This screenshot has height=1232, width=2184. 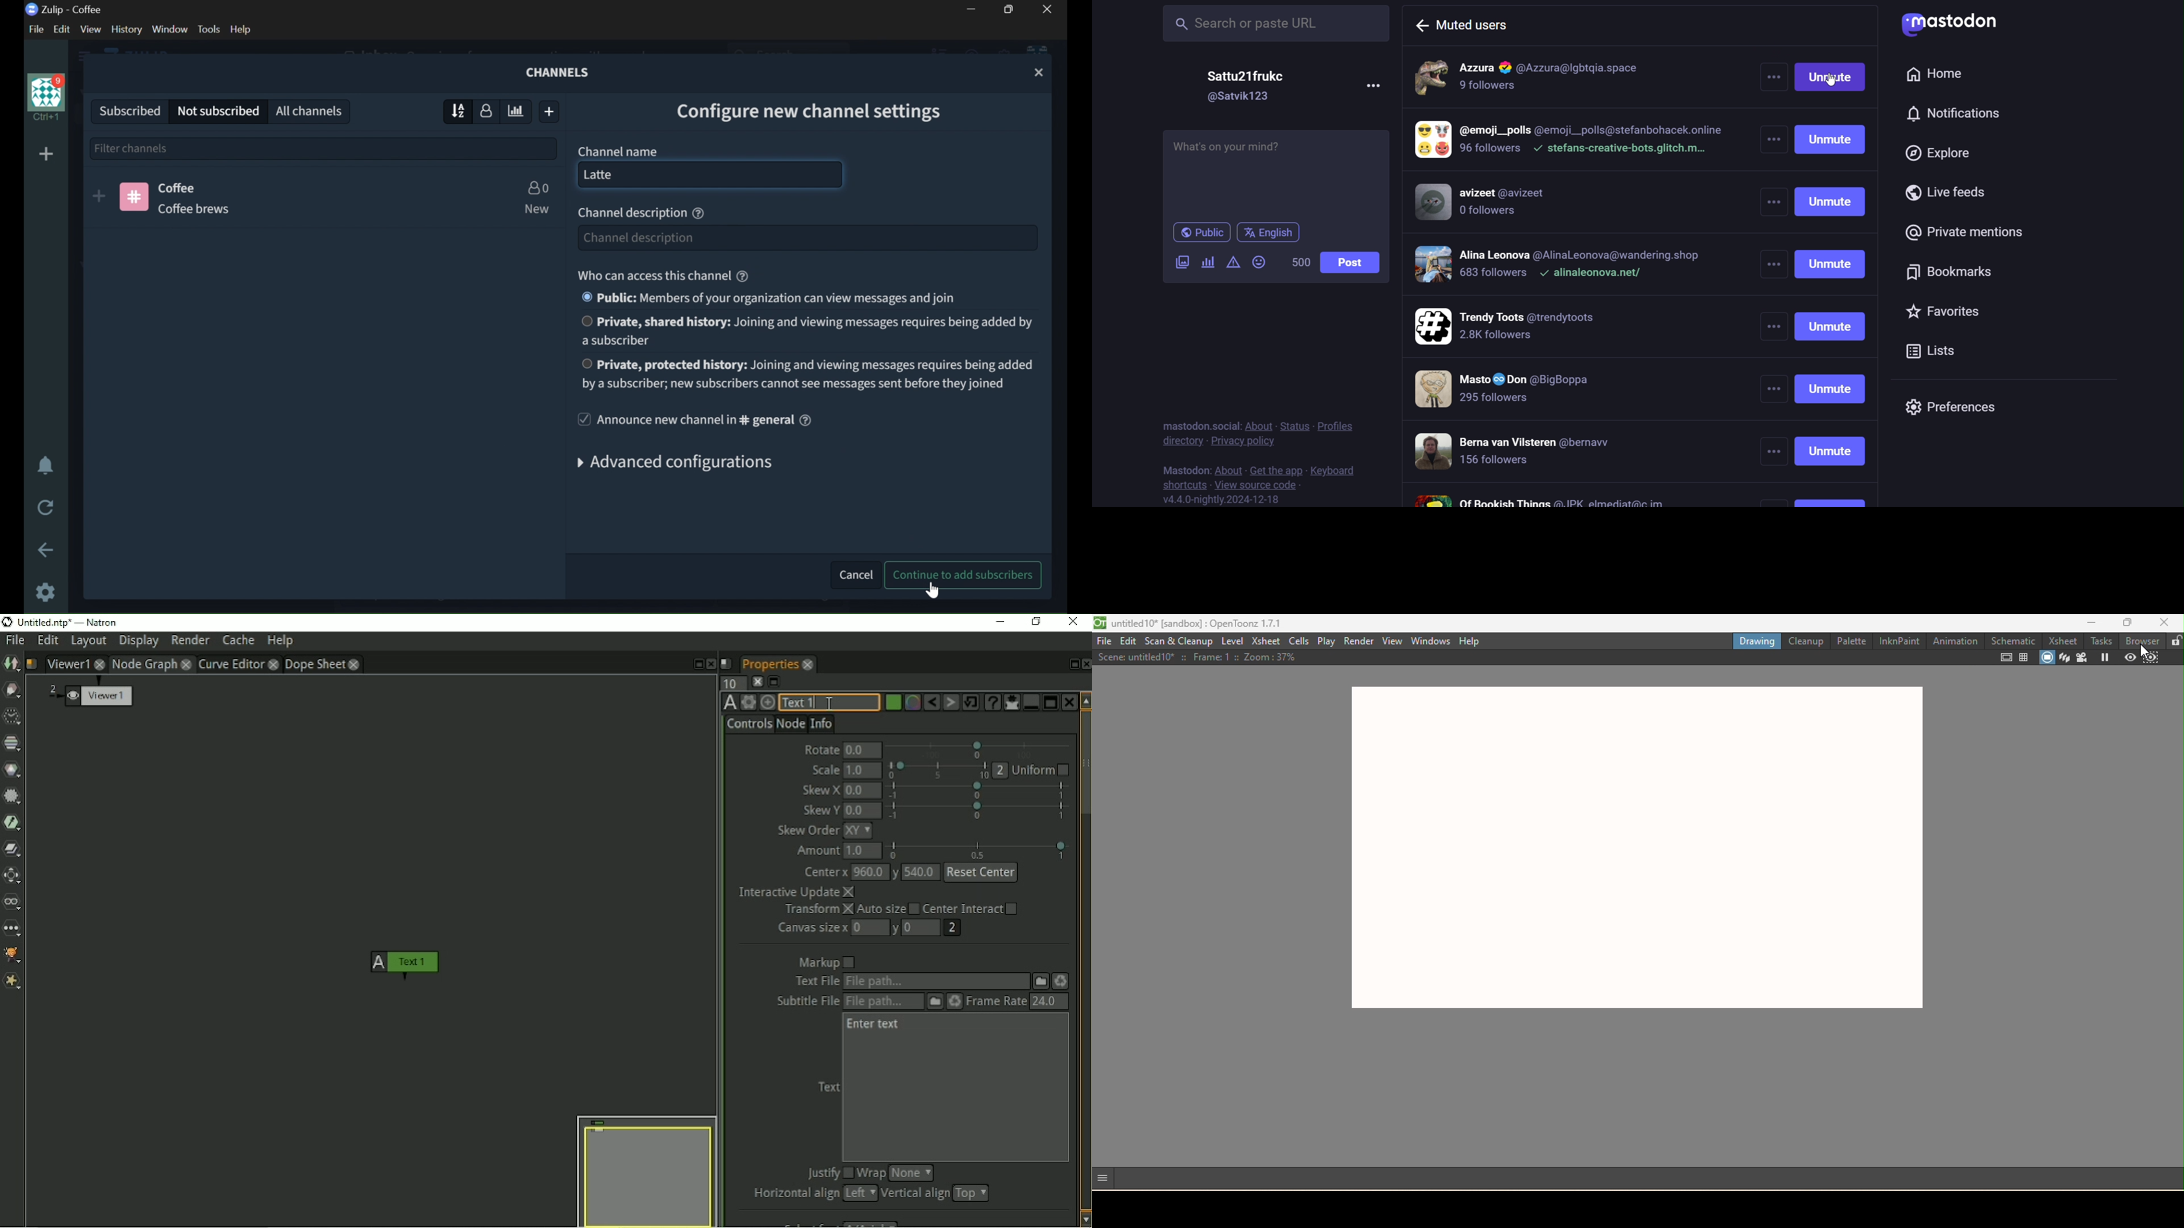 I want to click on RELOAD, so click(x=47, y=506).